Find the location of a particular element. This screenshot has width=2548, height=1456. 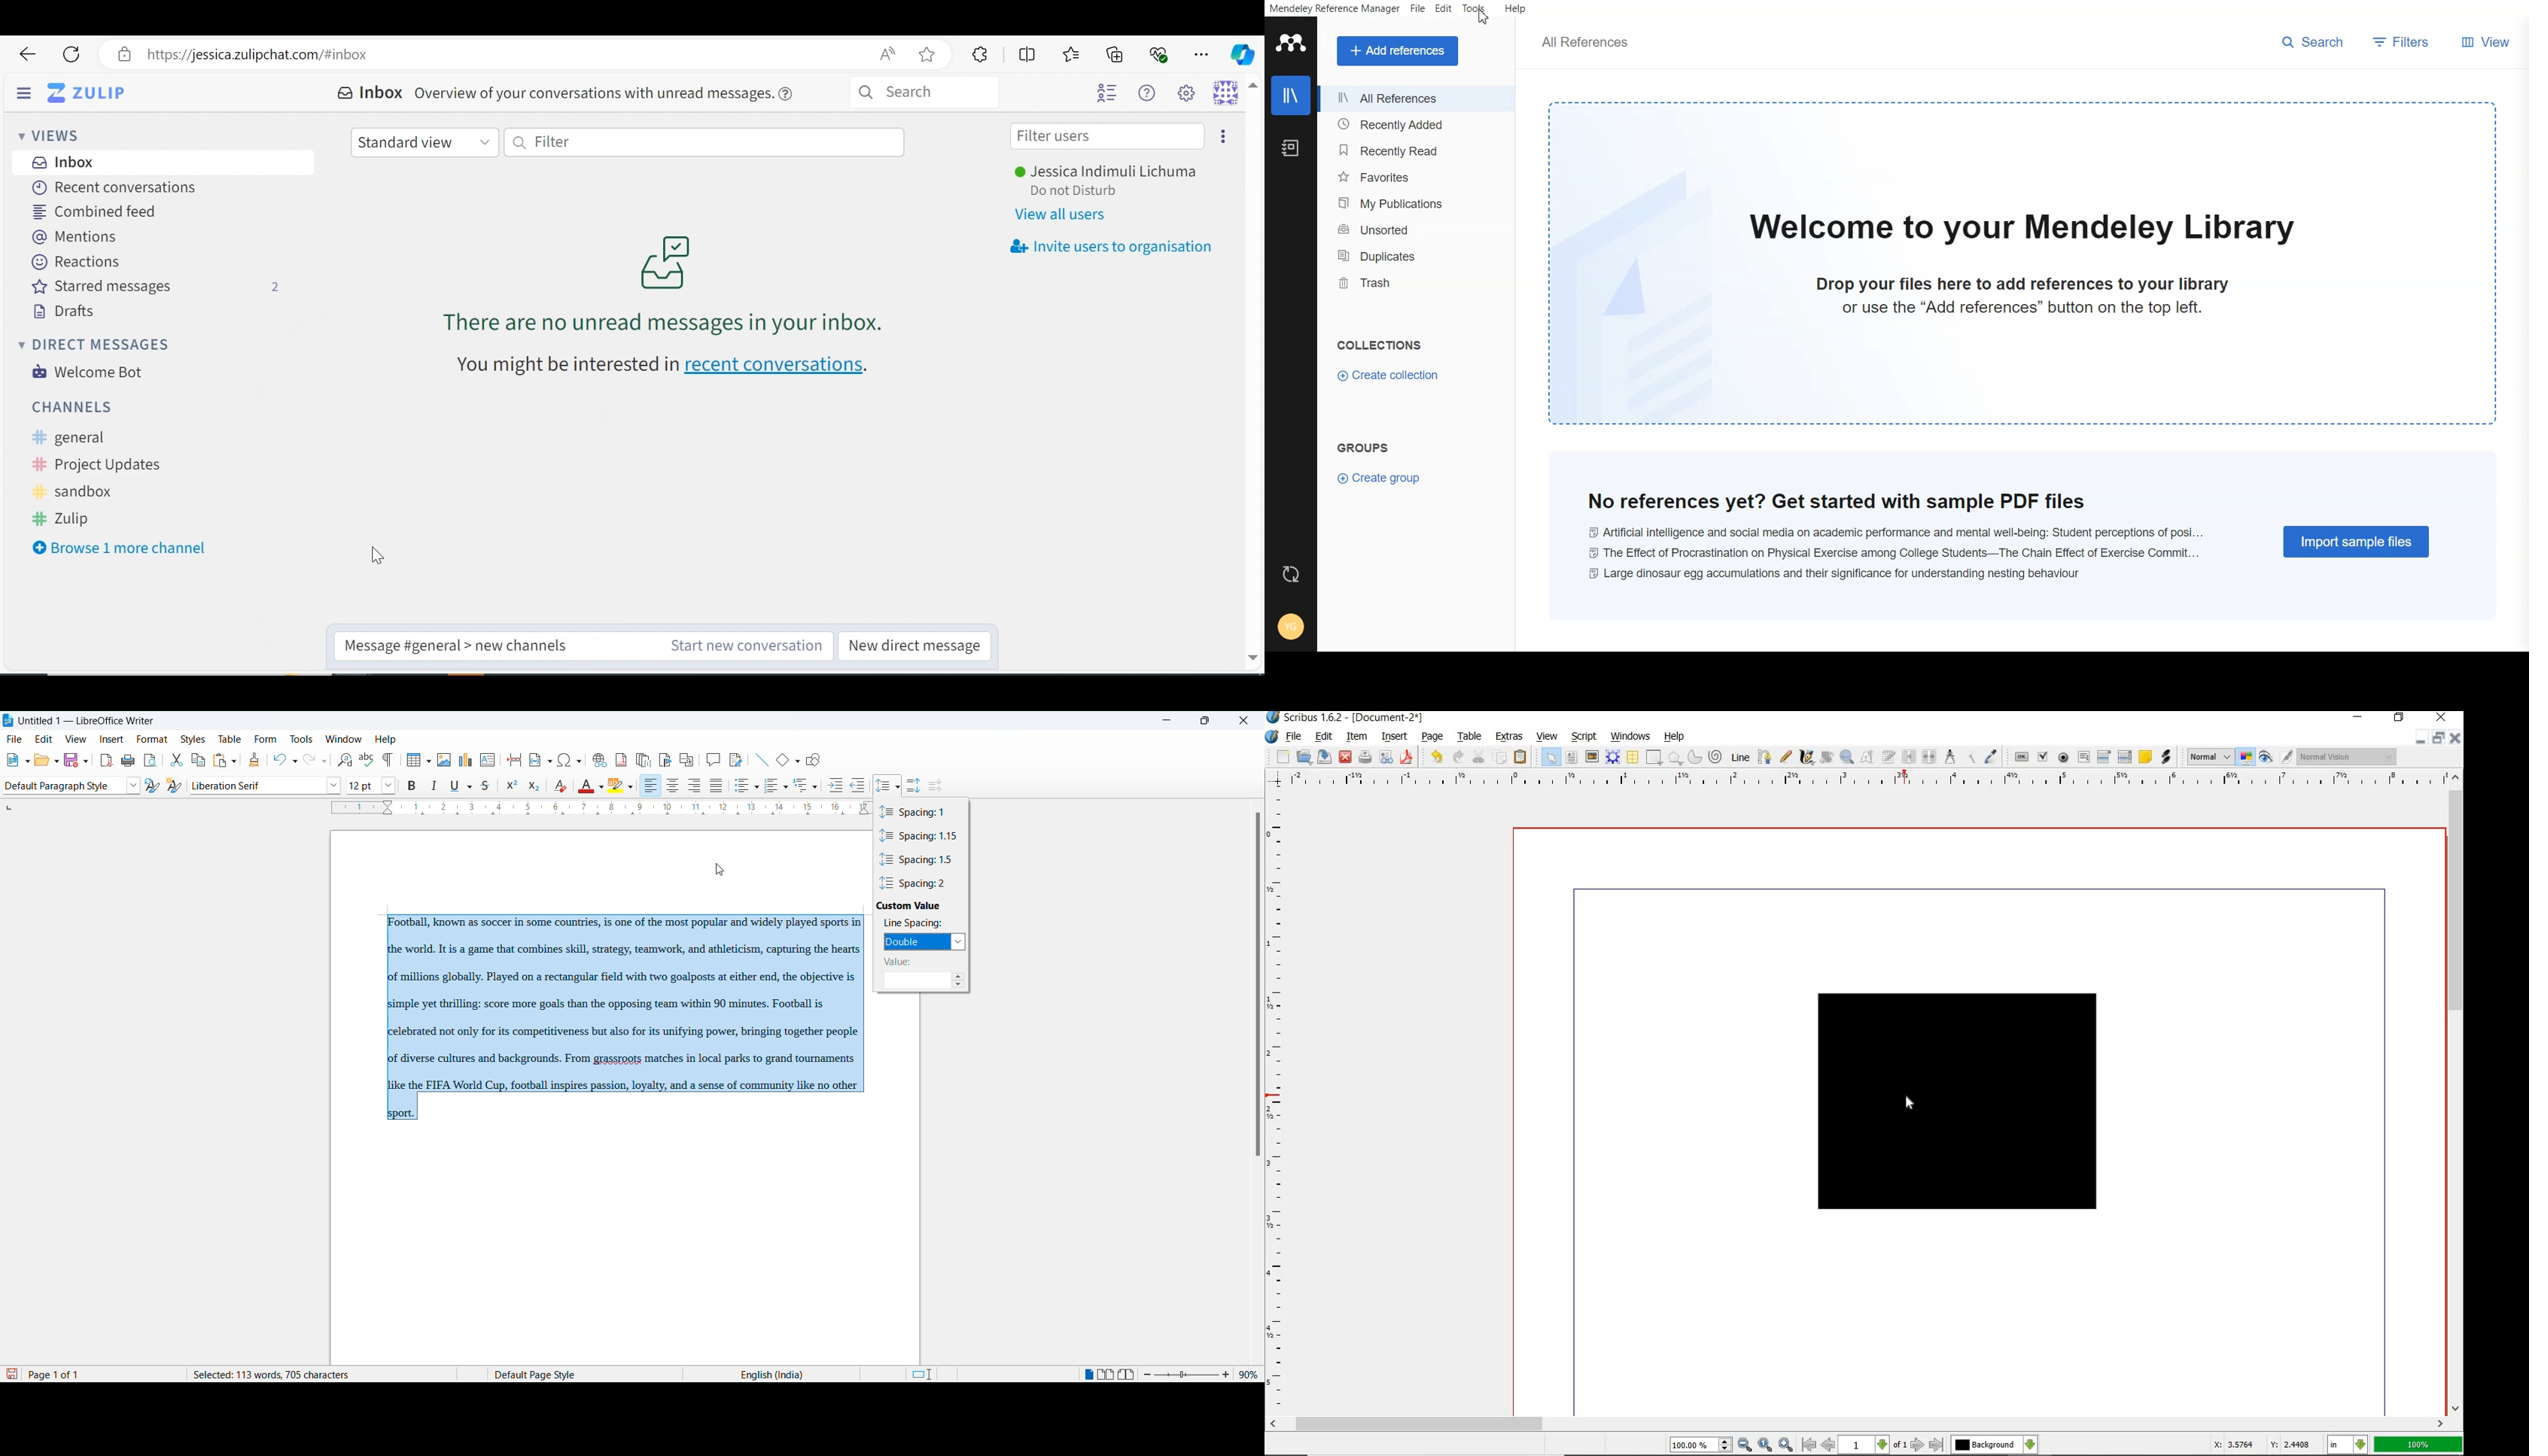

scrollbar is located at coordinates (2455, 1093).